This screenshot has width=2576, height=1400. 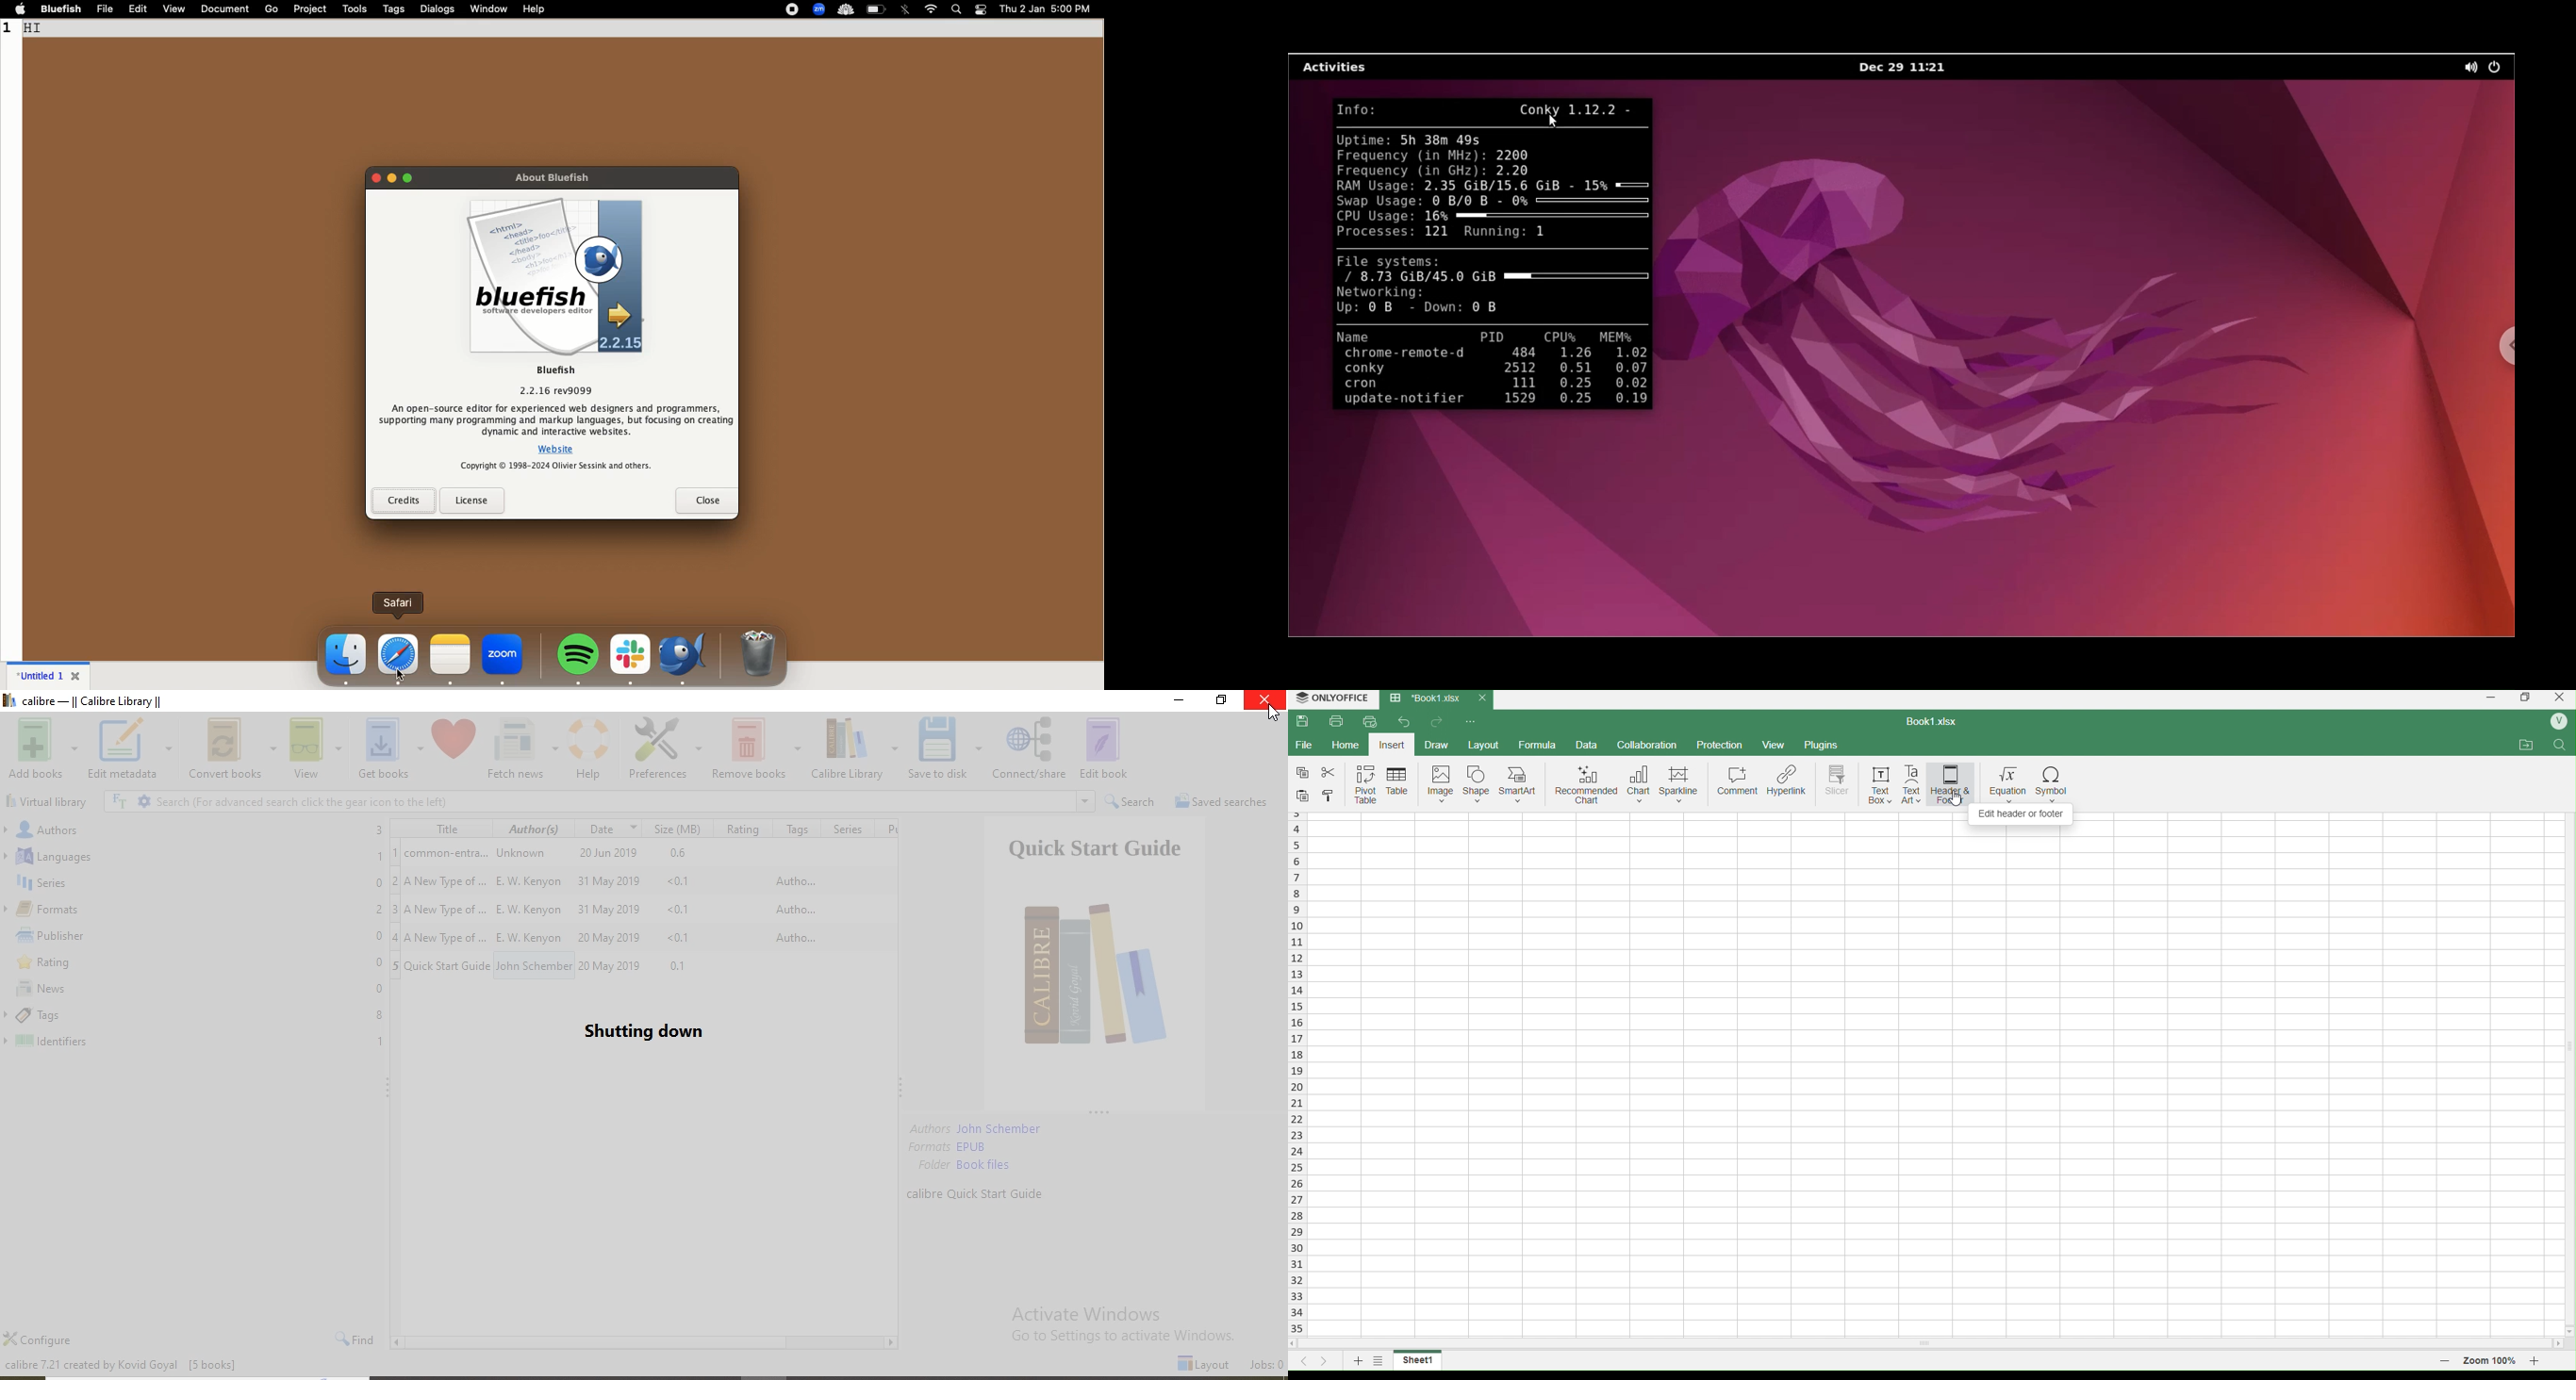 I want to click on calibre 7.21 created Kovid Goyal [5 books], so click(x=120, y=1363).